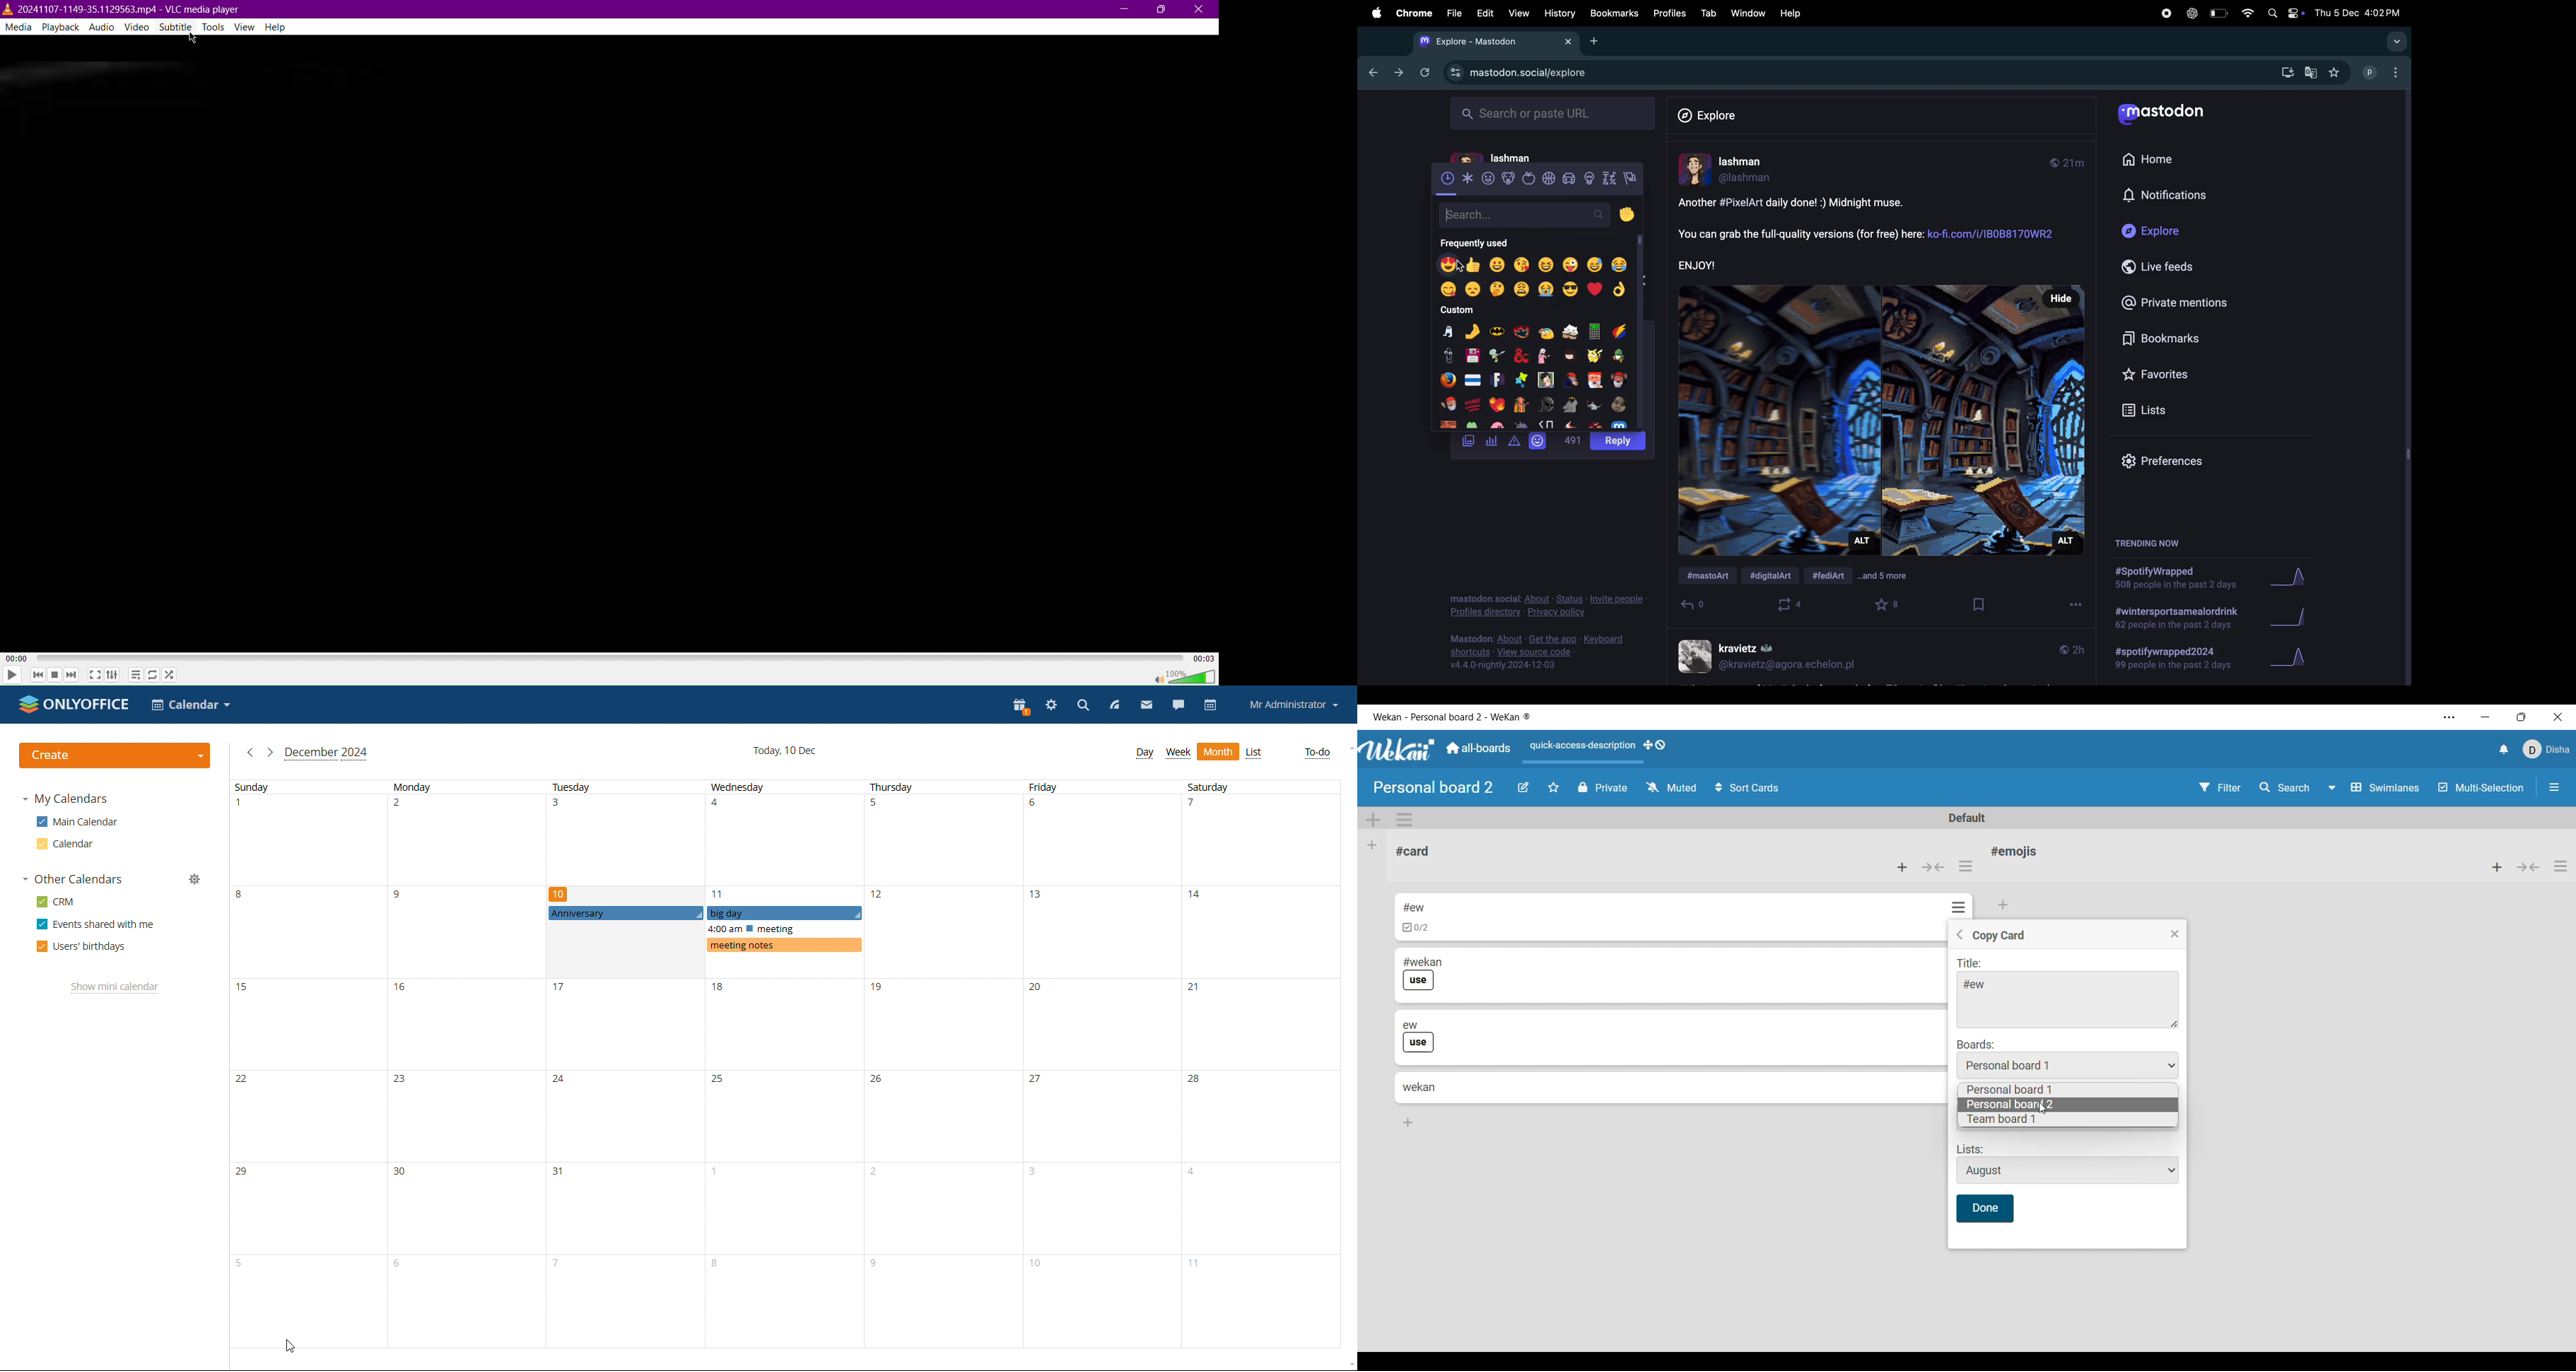 This screenshot has width=2576, height=1372. What do you see at coordinates (2165, 162) in the screenshot?
I see `Home` at bounding box center [2165, 162].